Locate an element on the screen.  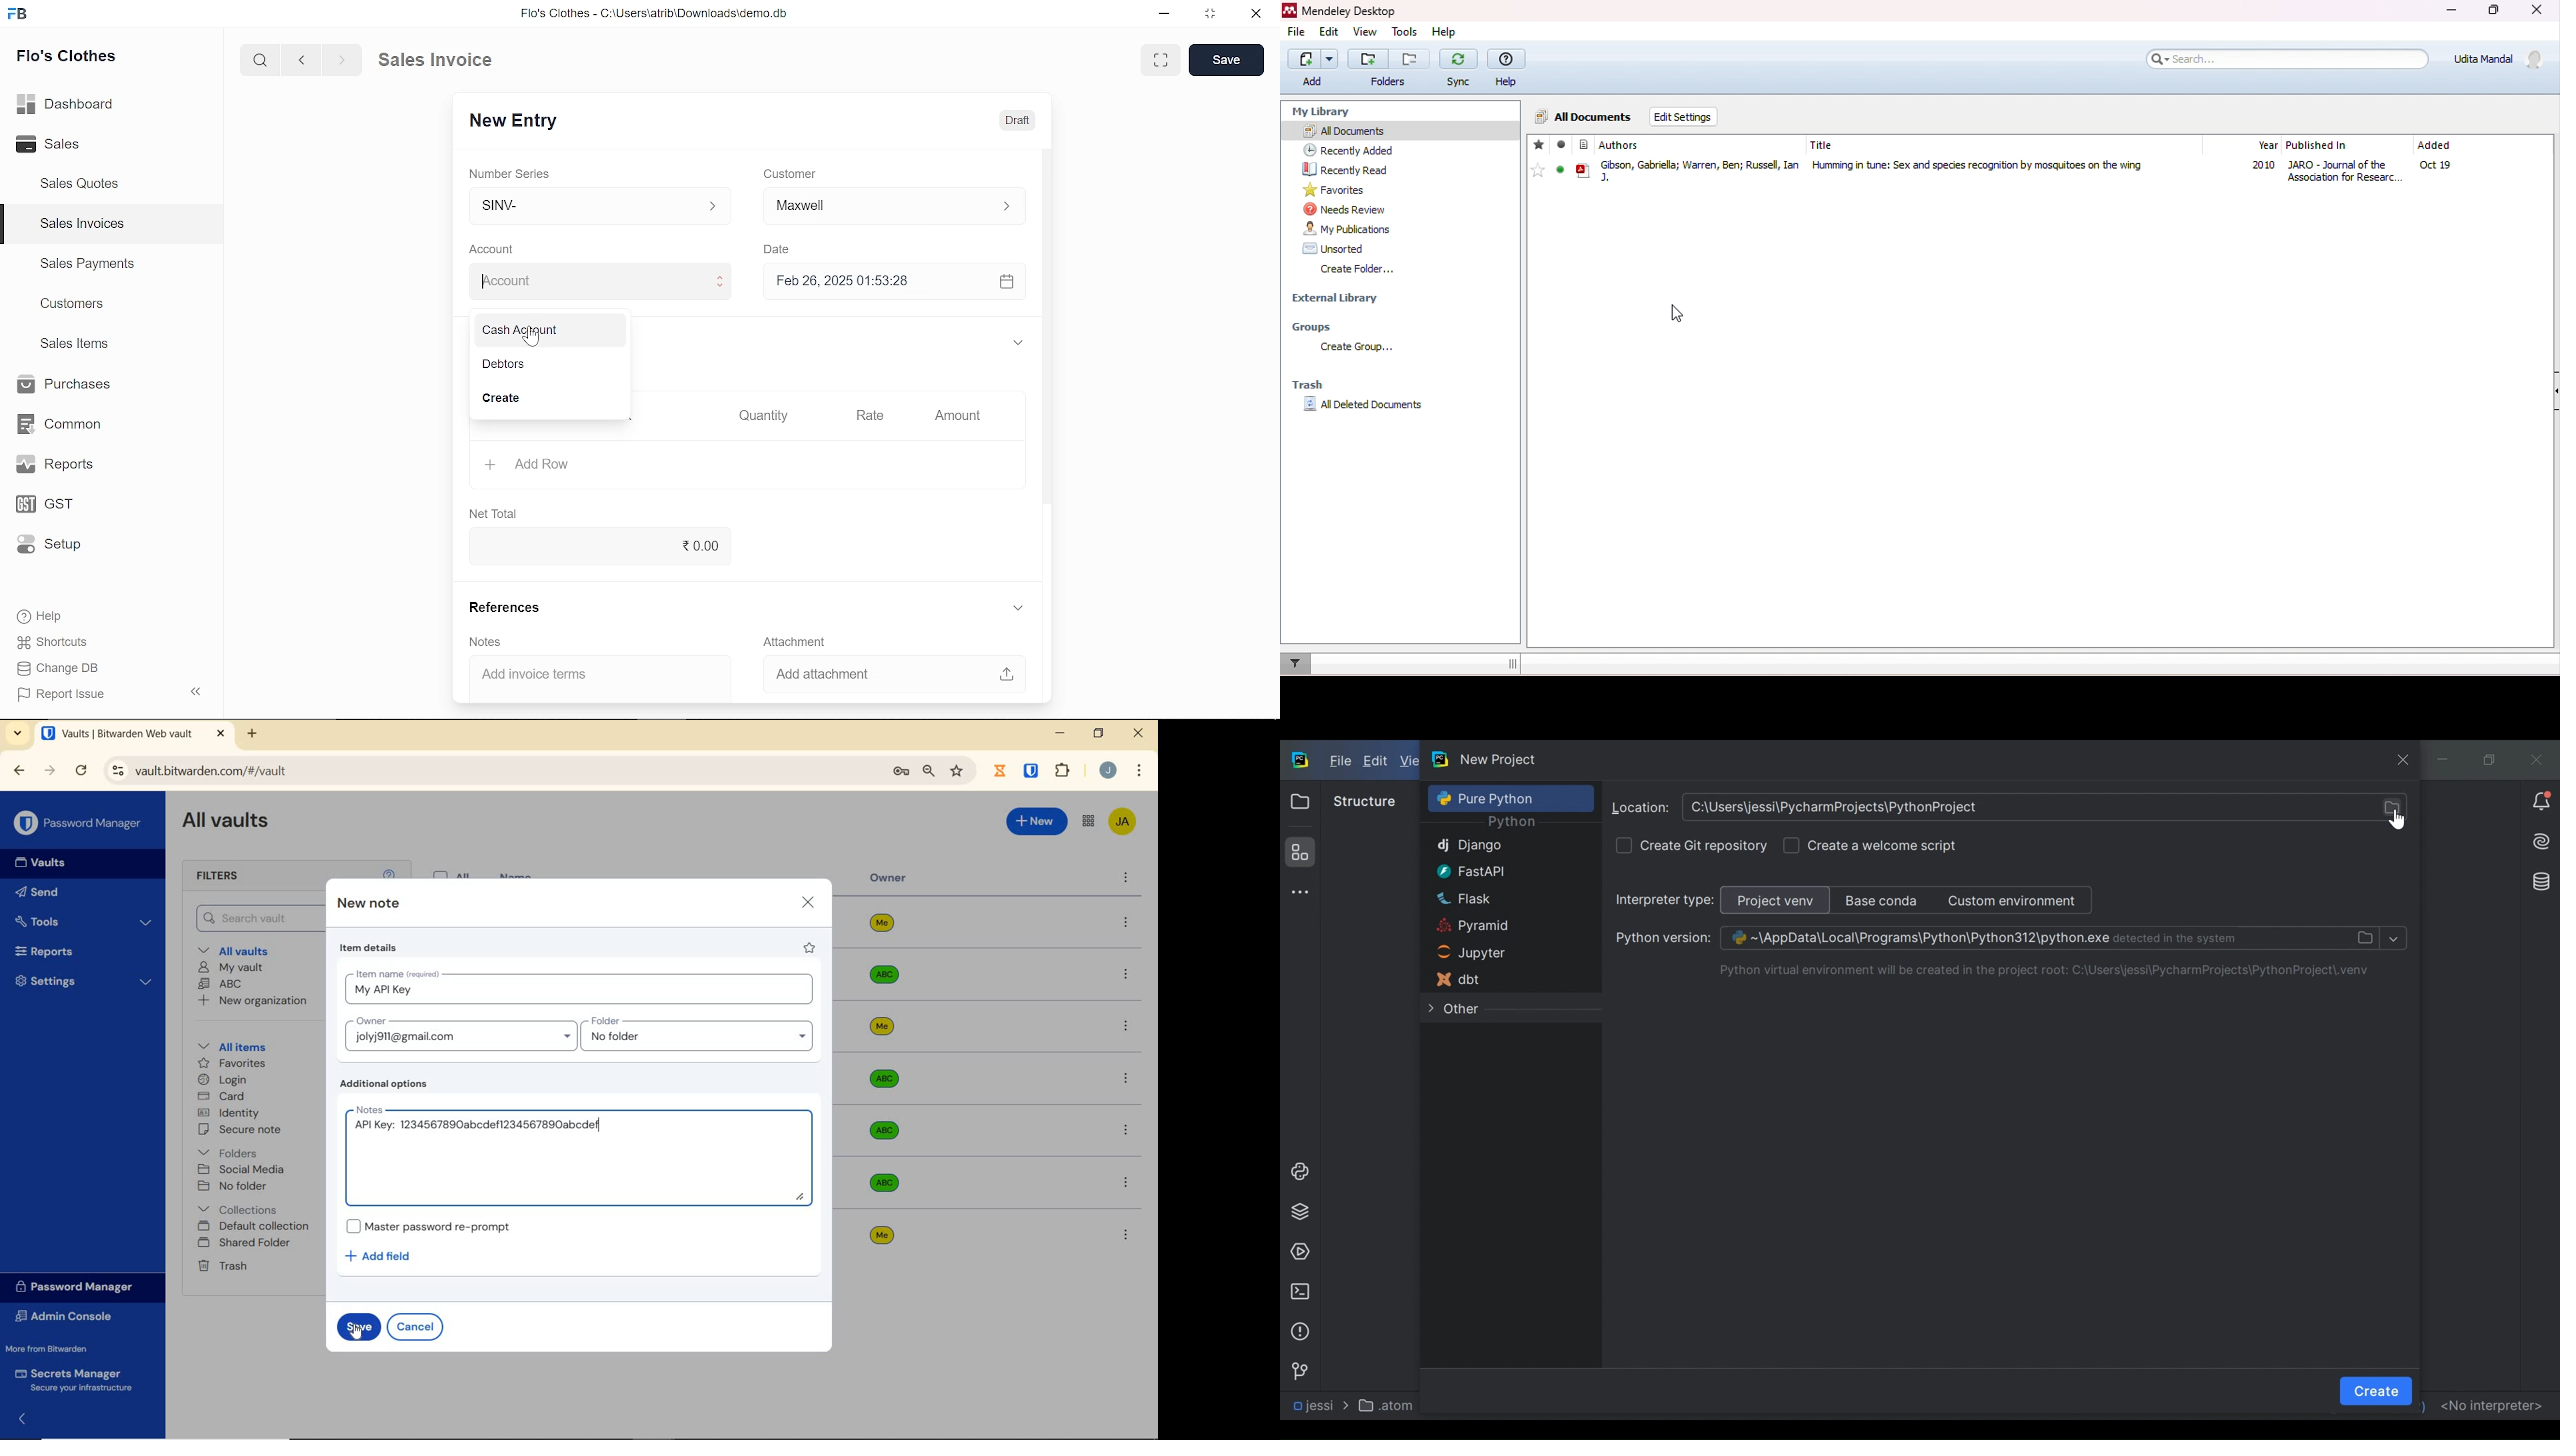
expand is located at coordinates (1016, 341).